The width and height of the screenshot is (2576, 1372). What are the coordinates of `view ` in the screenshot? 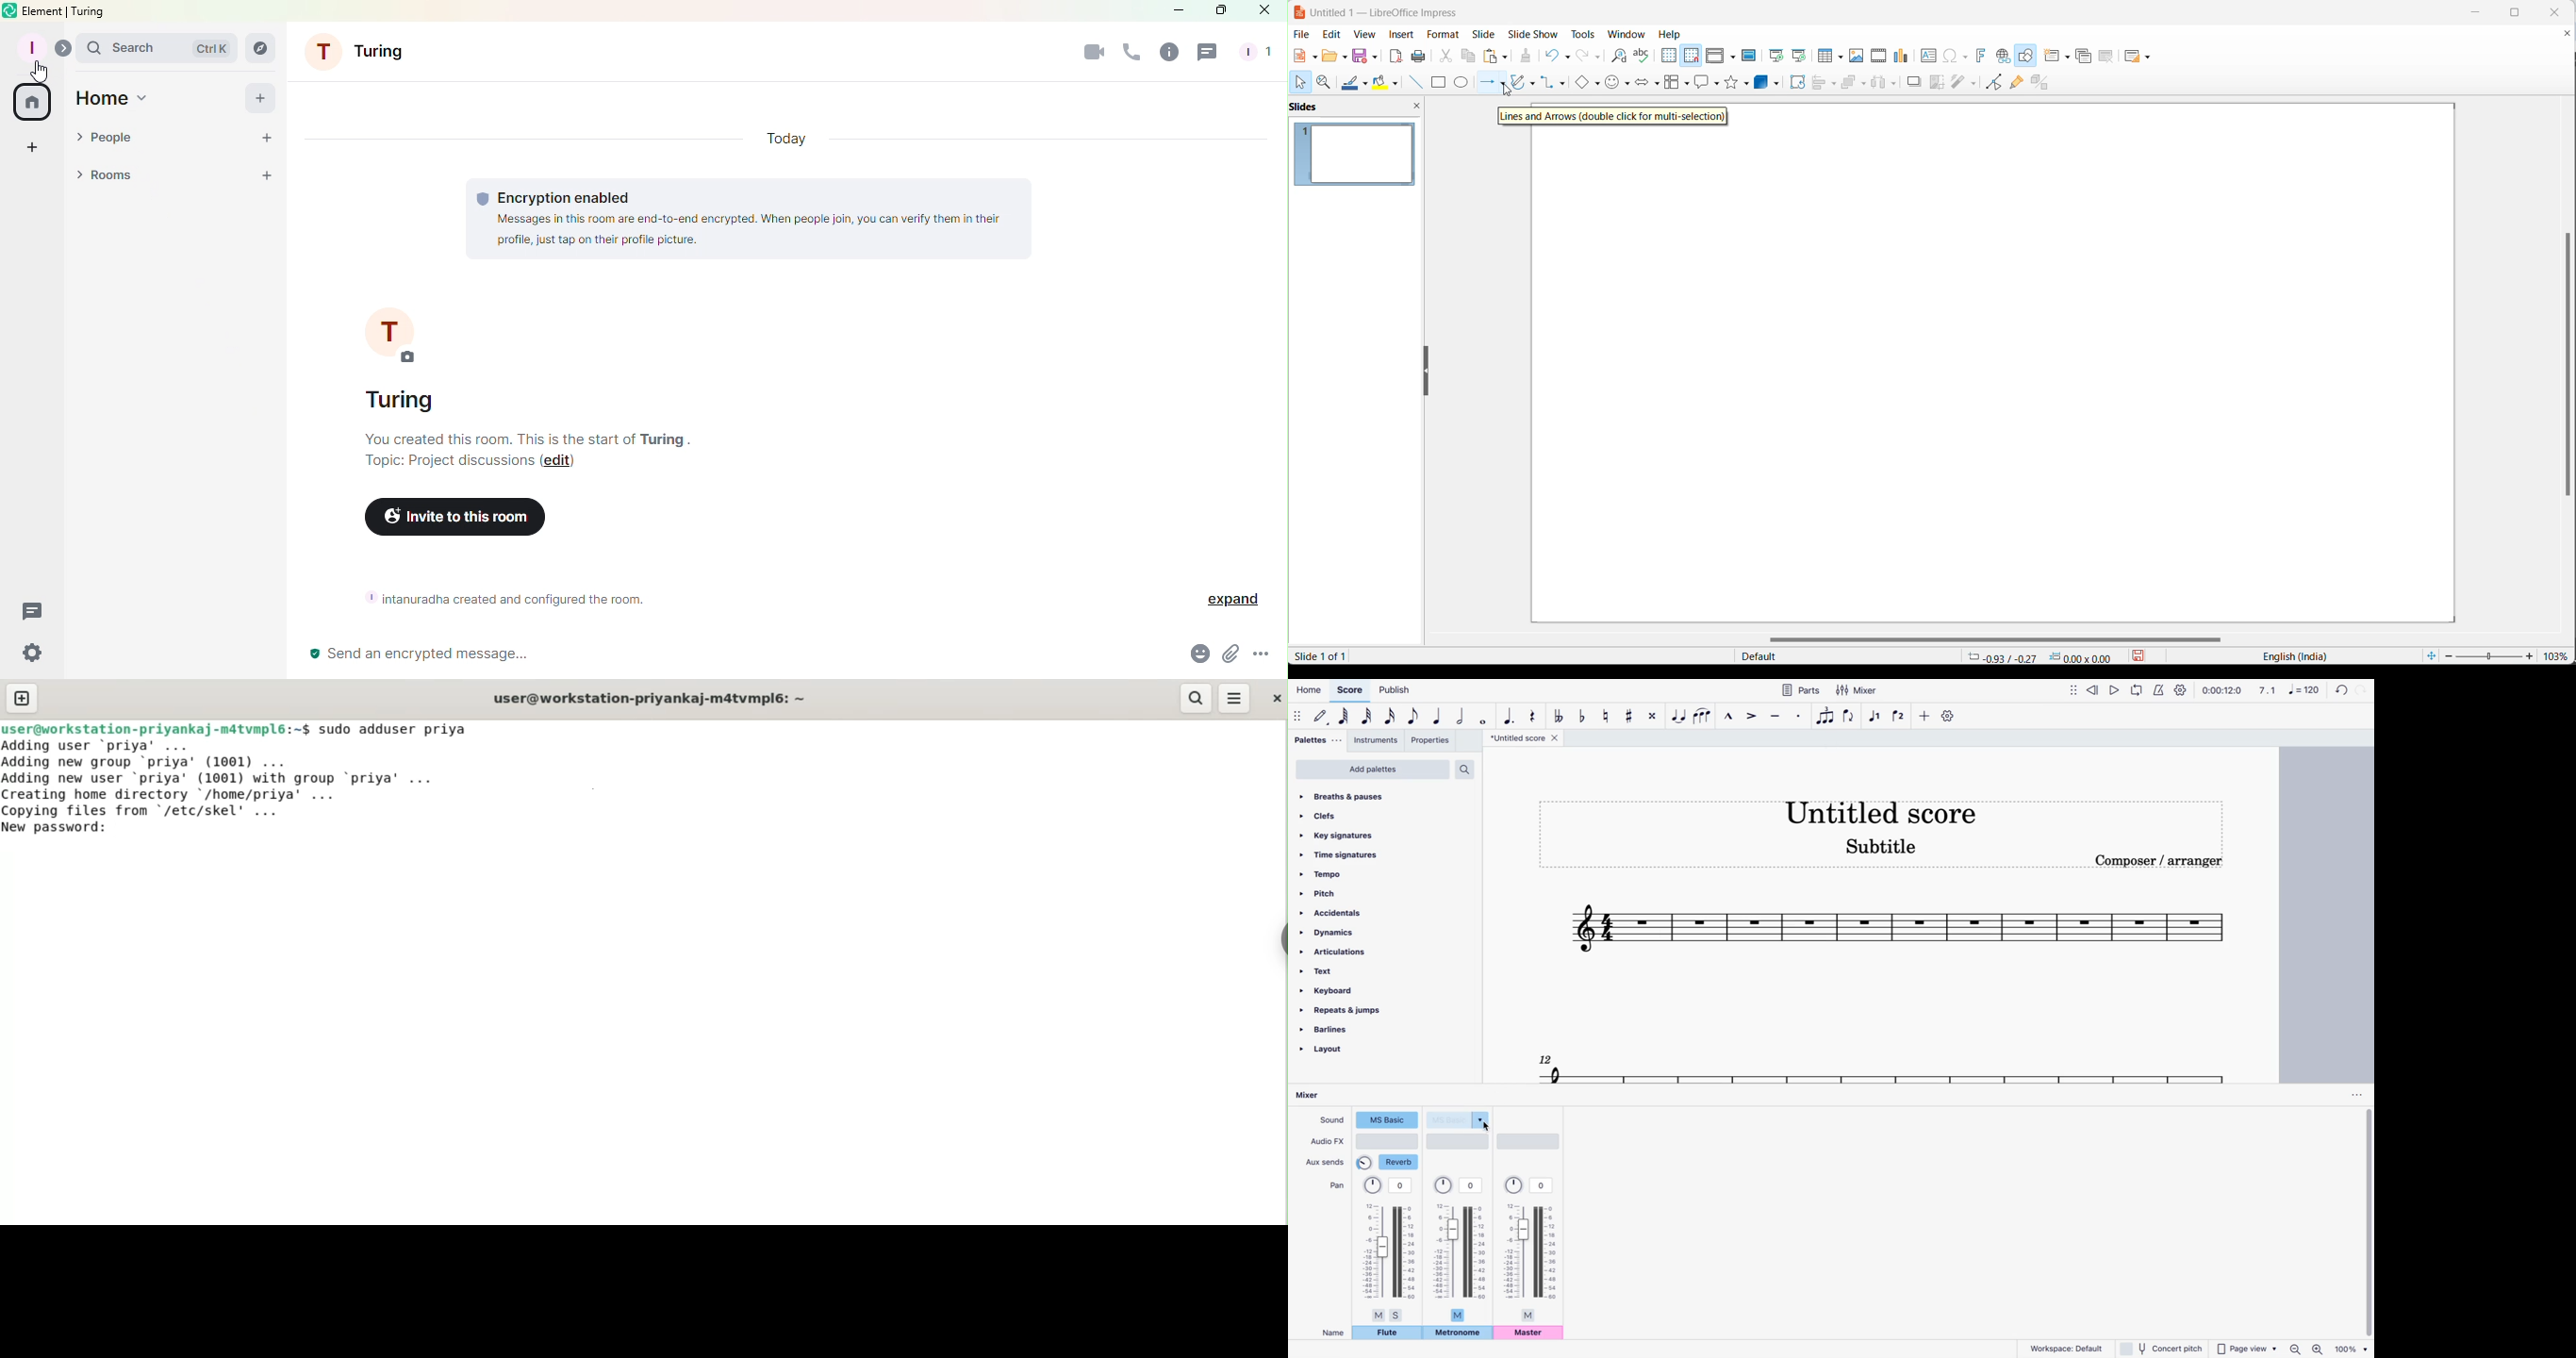 It's located at (1365, 34).